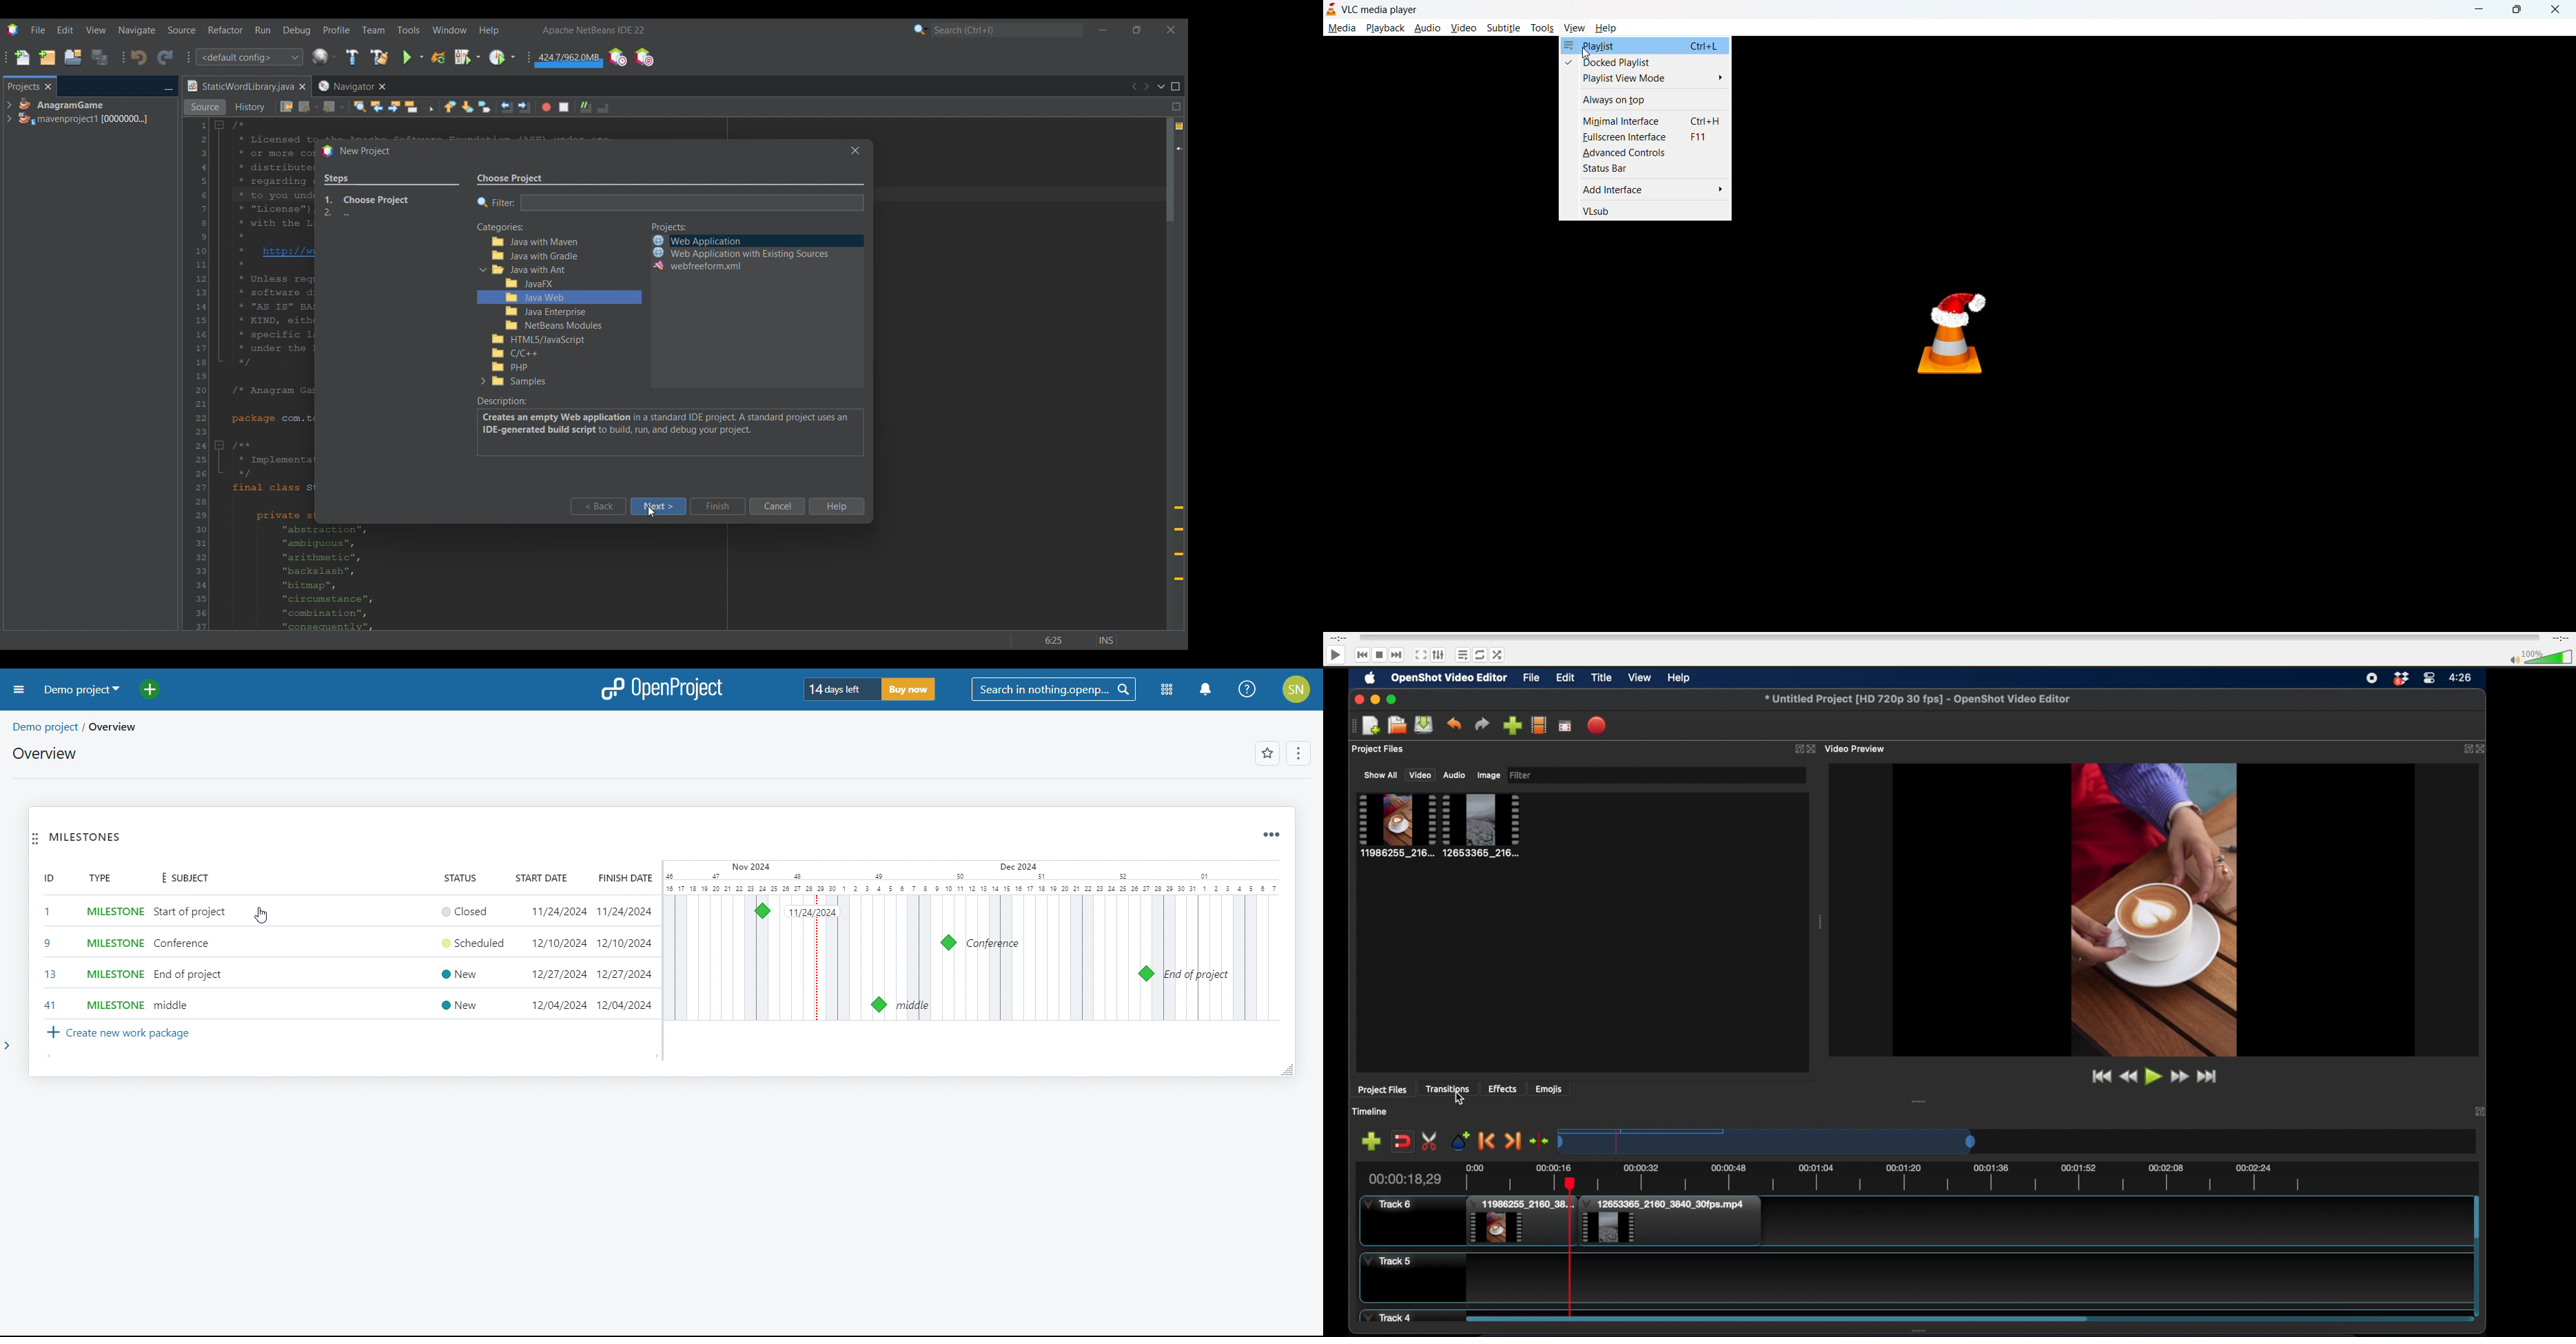 This screenshot has height=1344, width=2576. I want to click on open sidebar menu, so click(19, 689).